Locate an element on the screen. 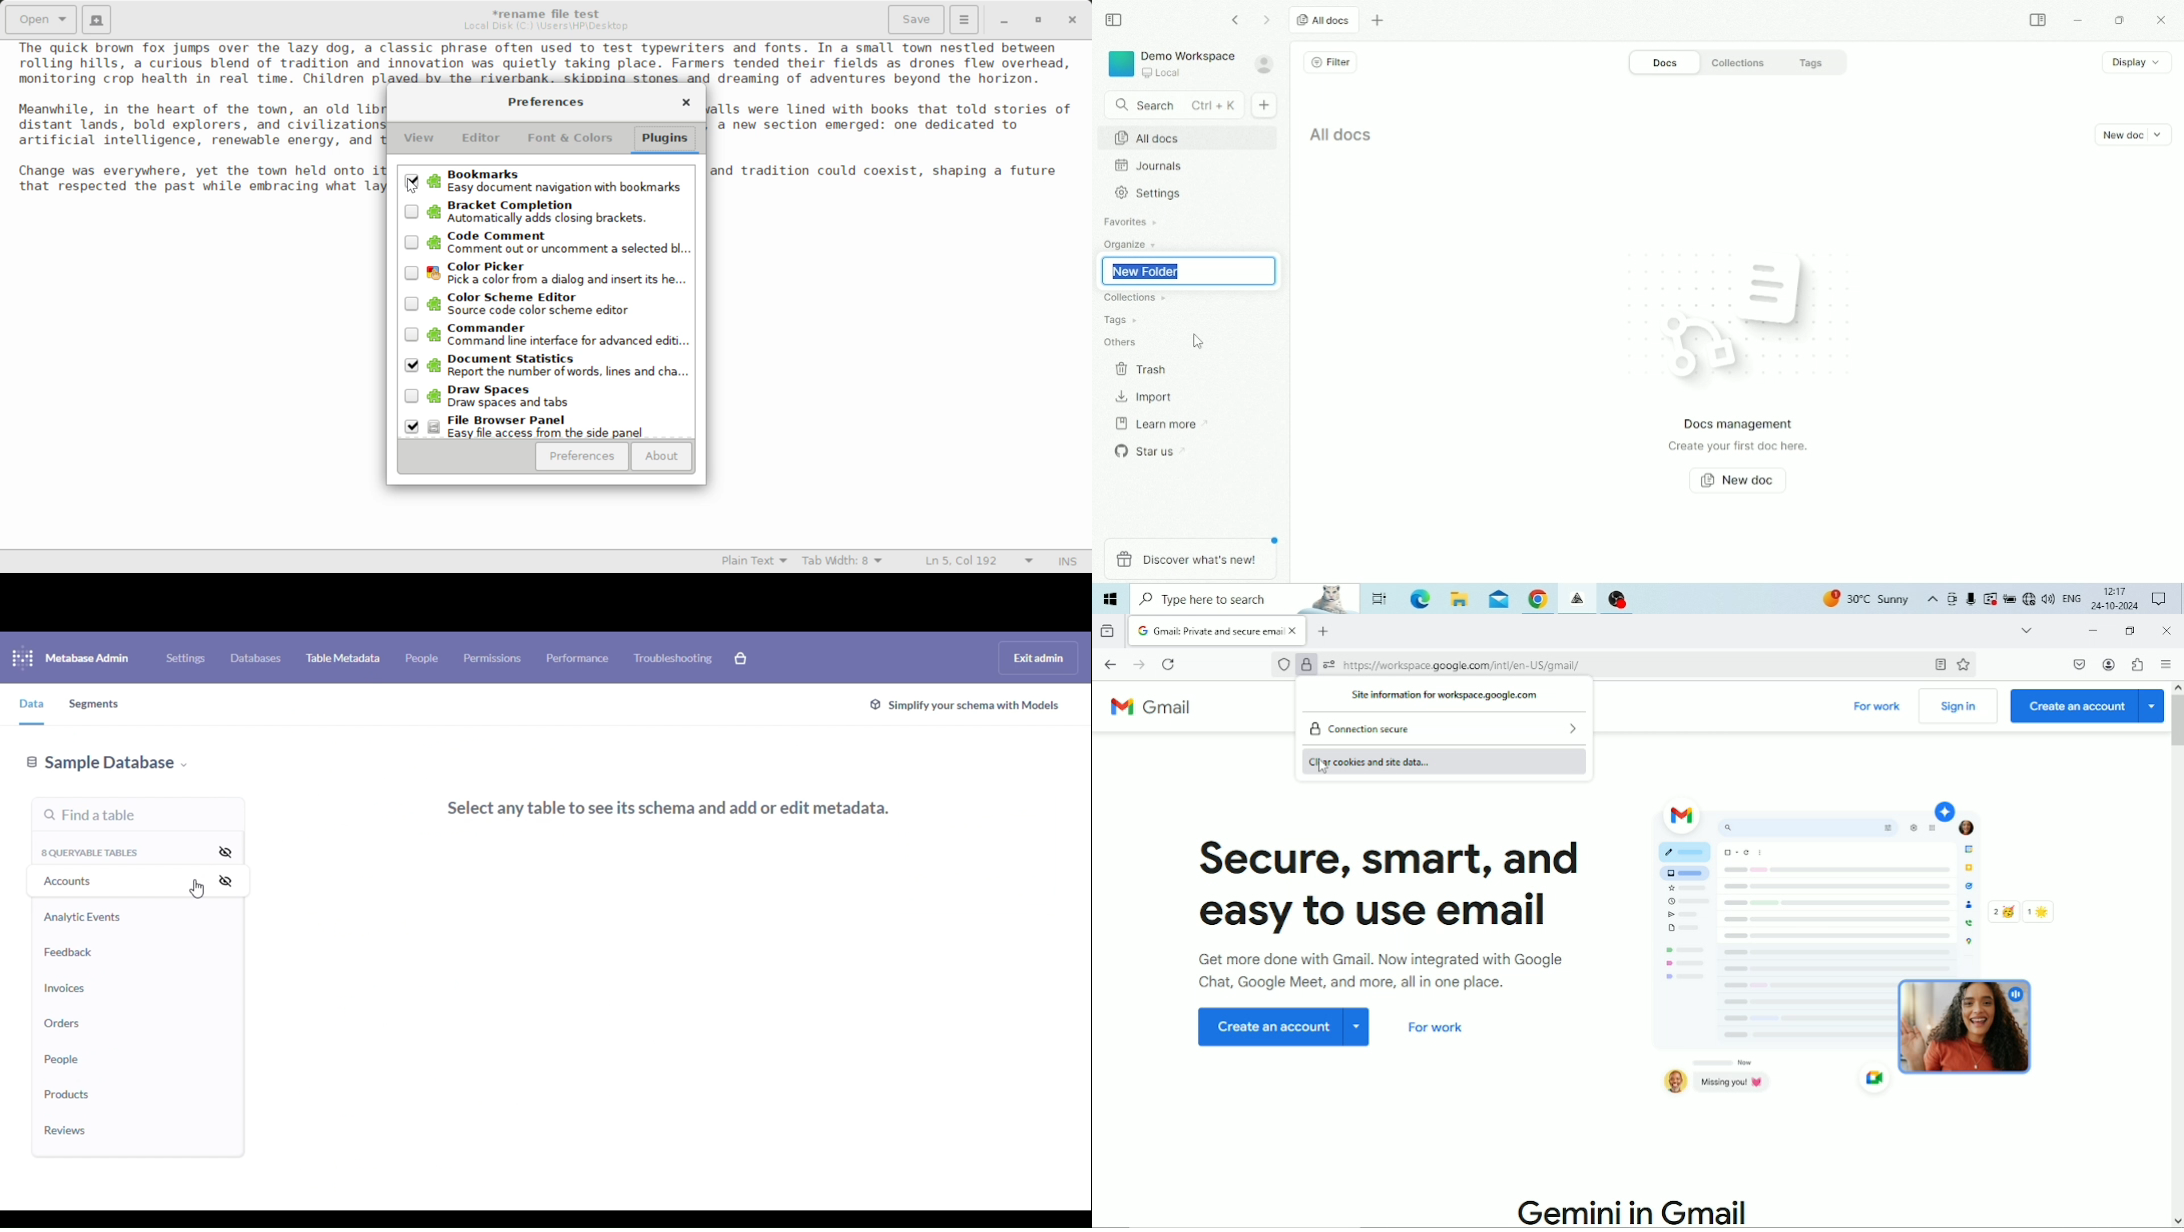 This screenshot has width=2184, height=1232. Selected Browser Panel is located at coordinates (547, 426).